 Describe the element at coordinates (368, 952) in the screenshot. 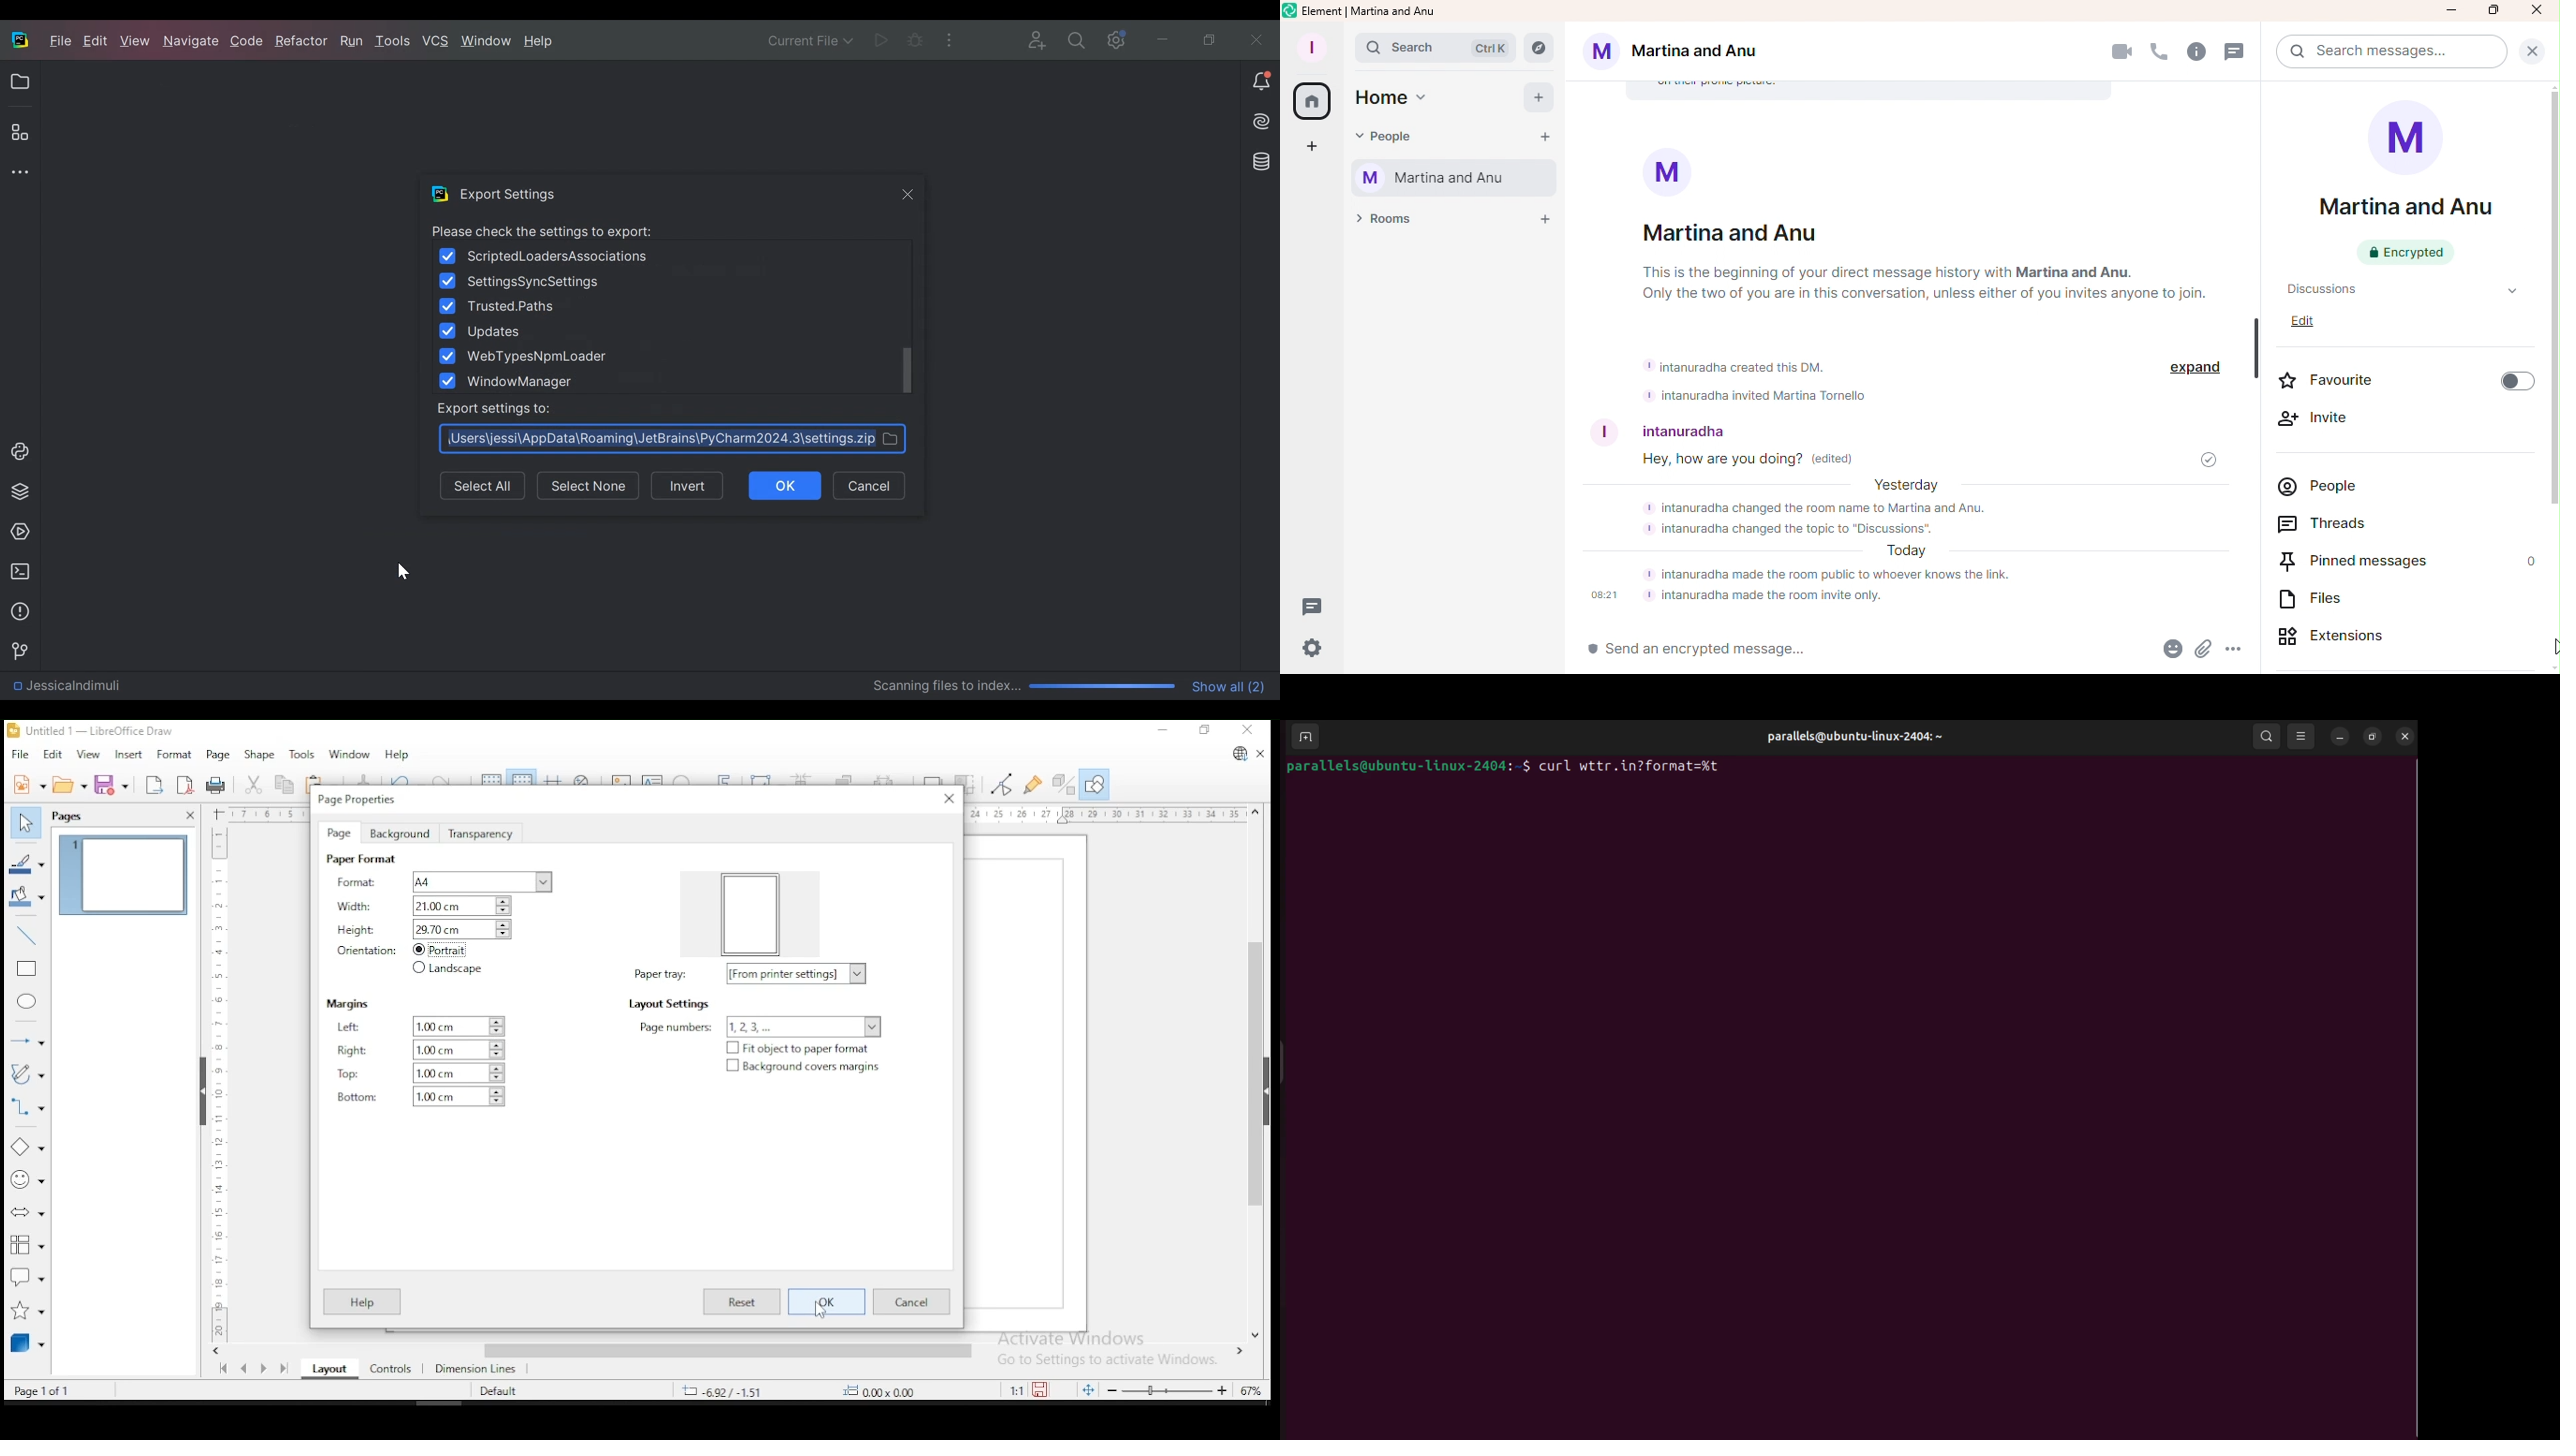

I see `orientation` at that location.